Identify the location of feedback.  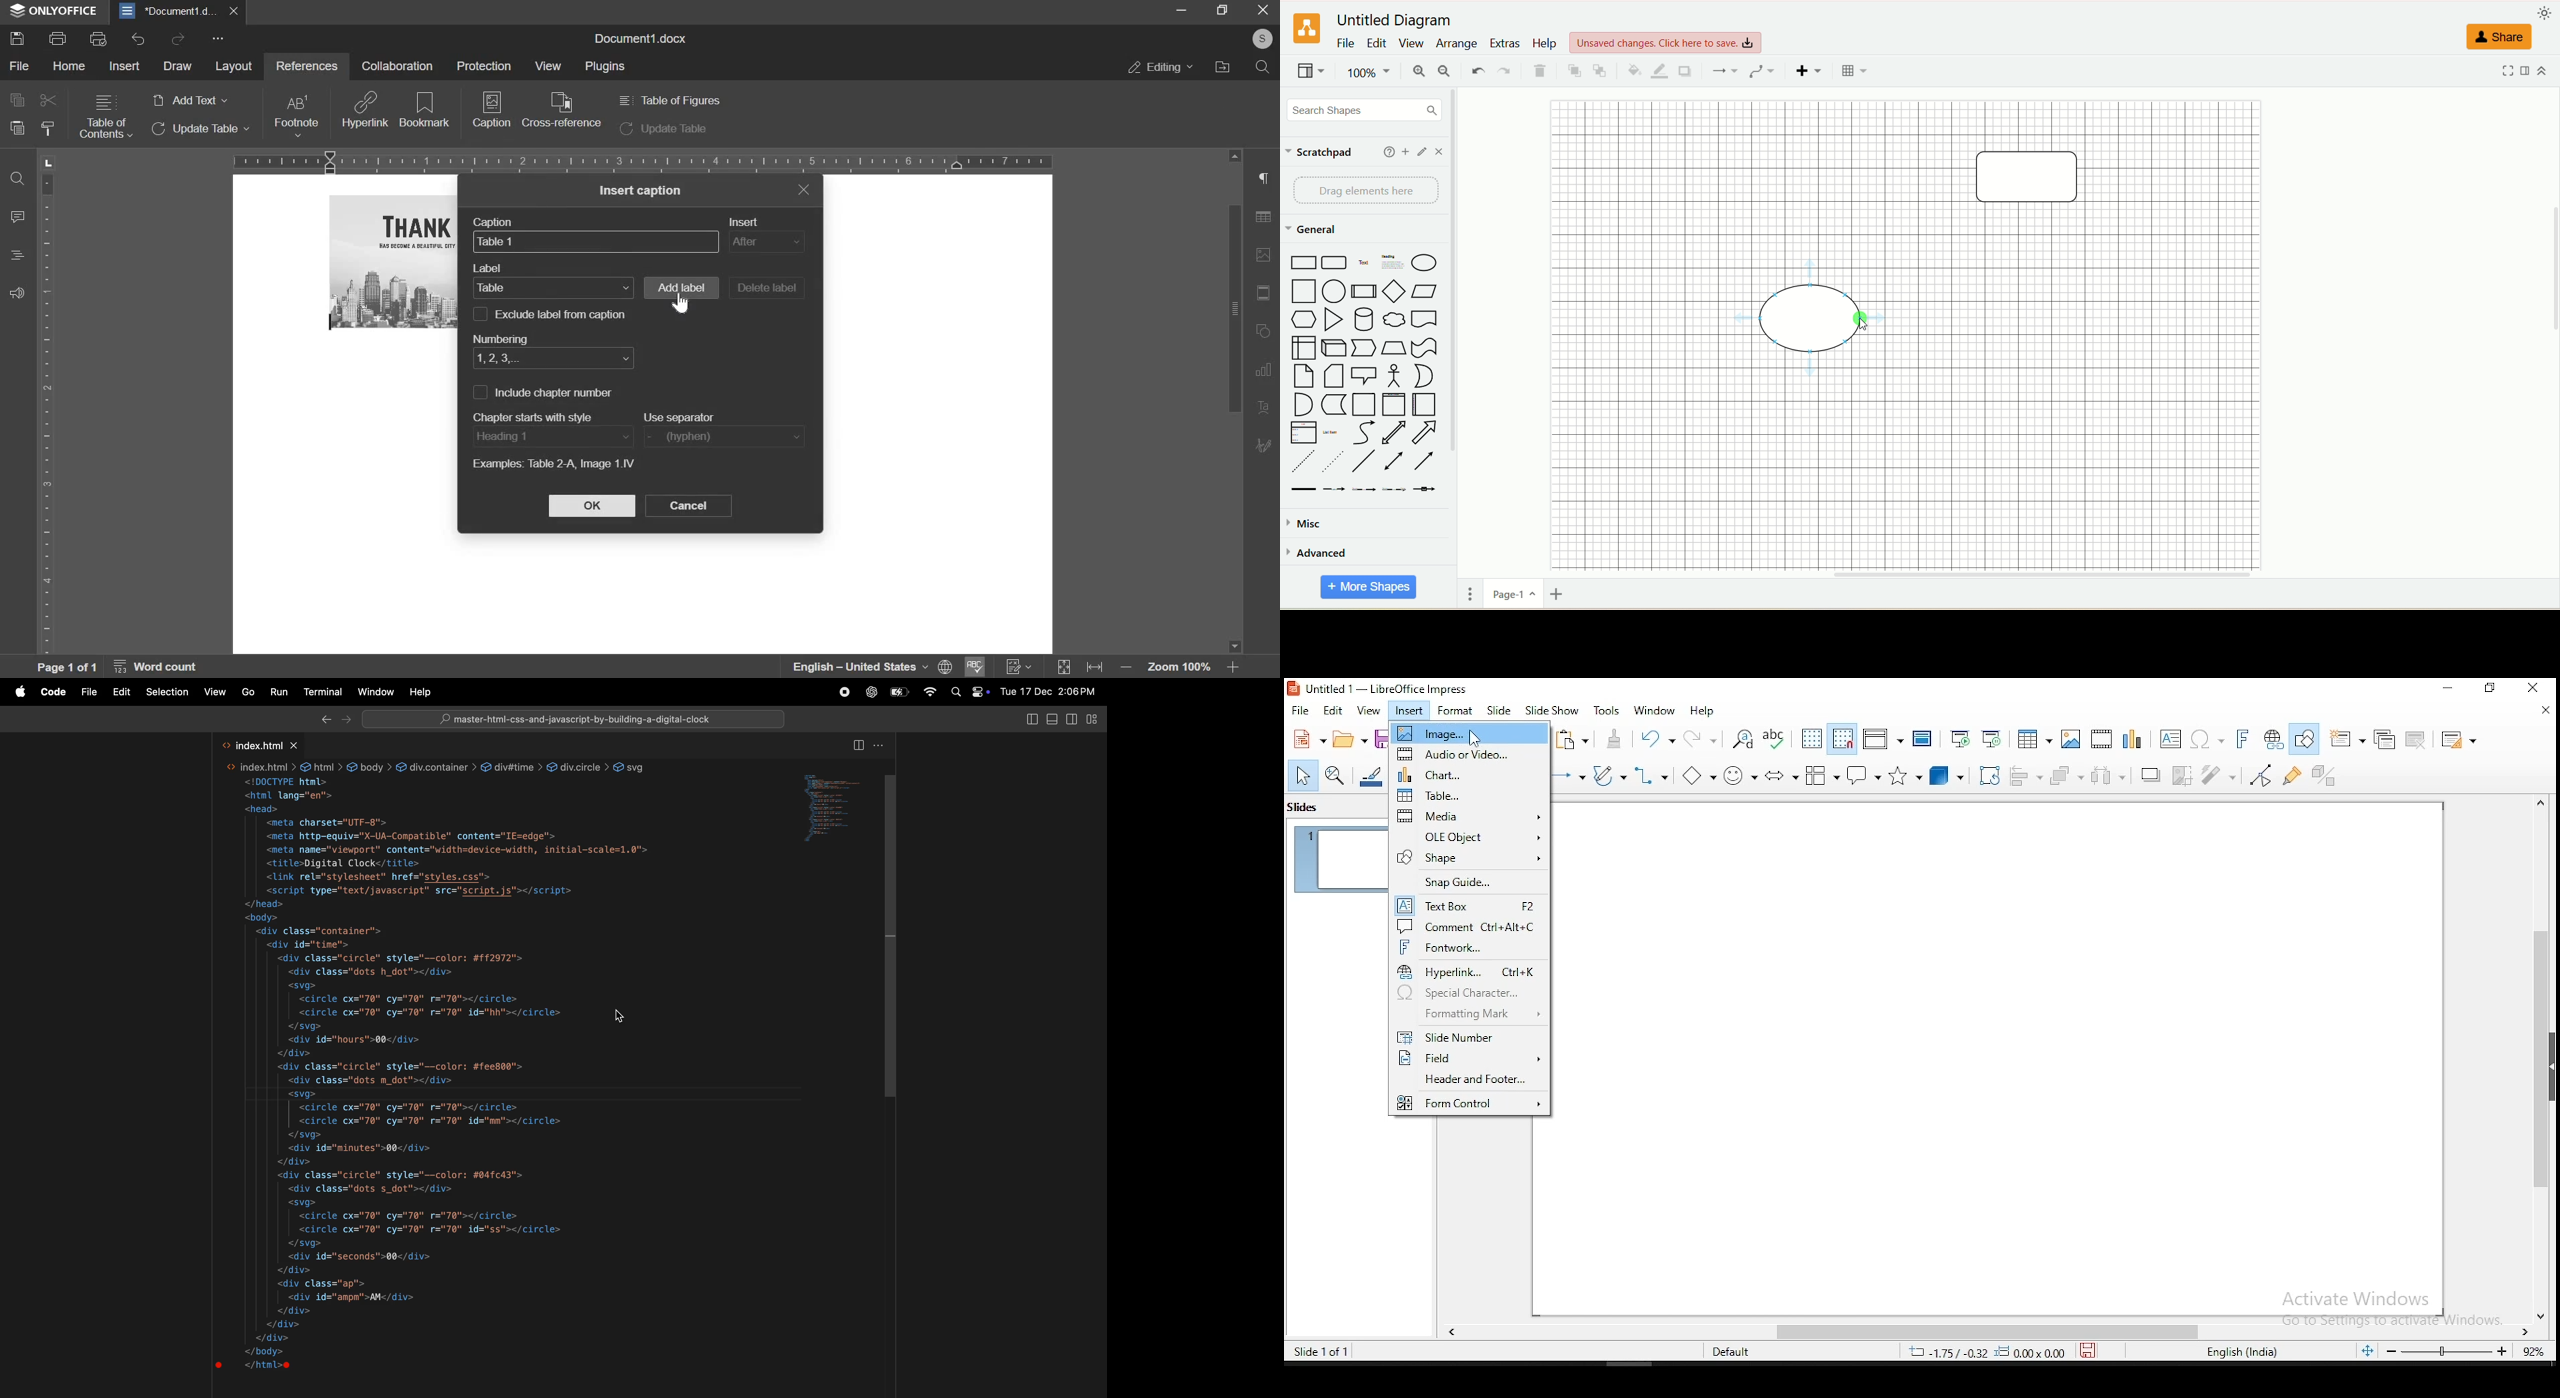
(17, 293).